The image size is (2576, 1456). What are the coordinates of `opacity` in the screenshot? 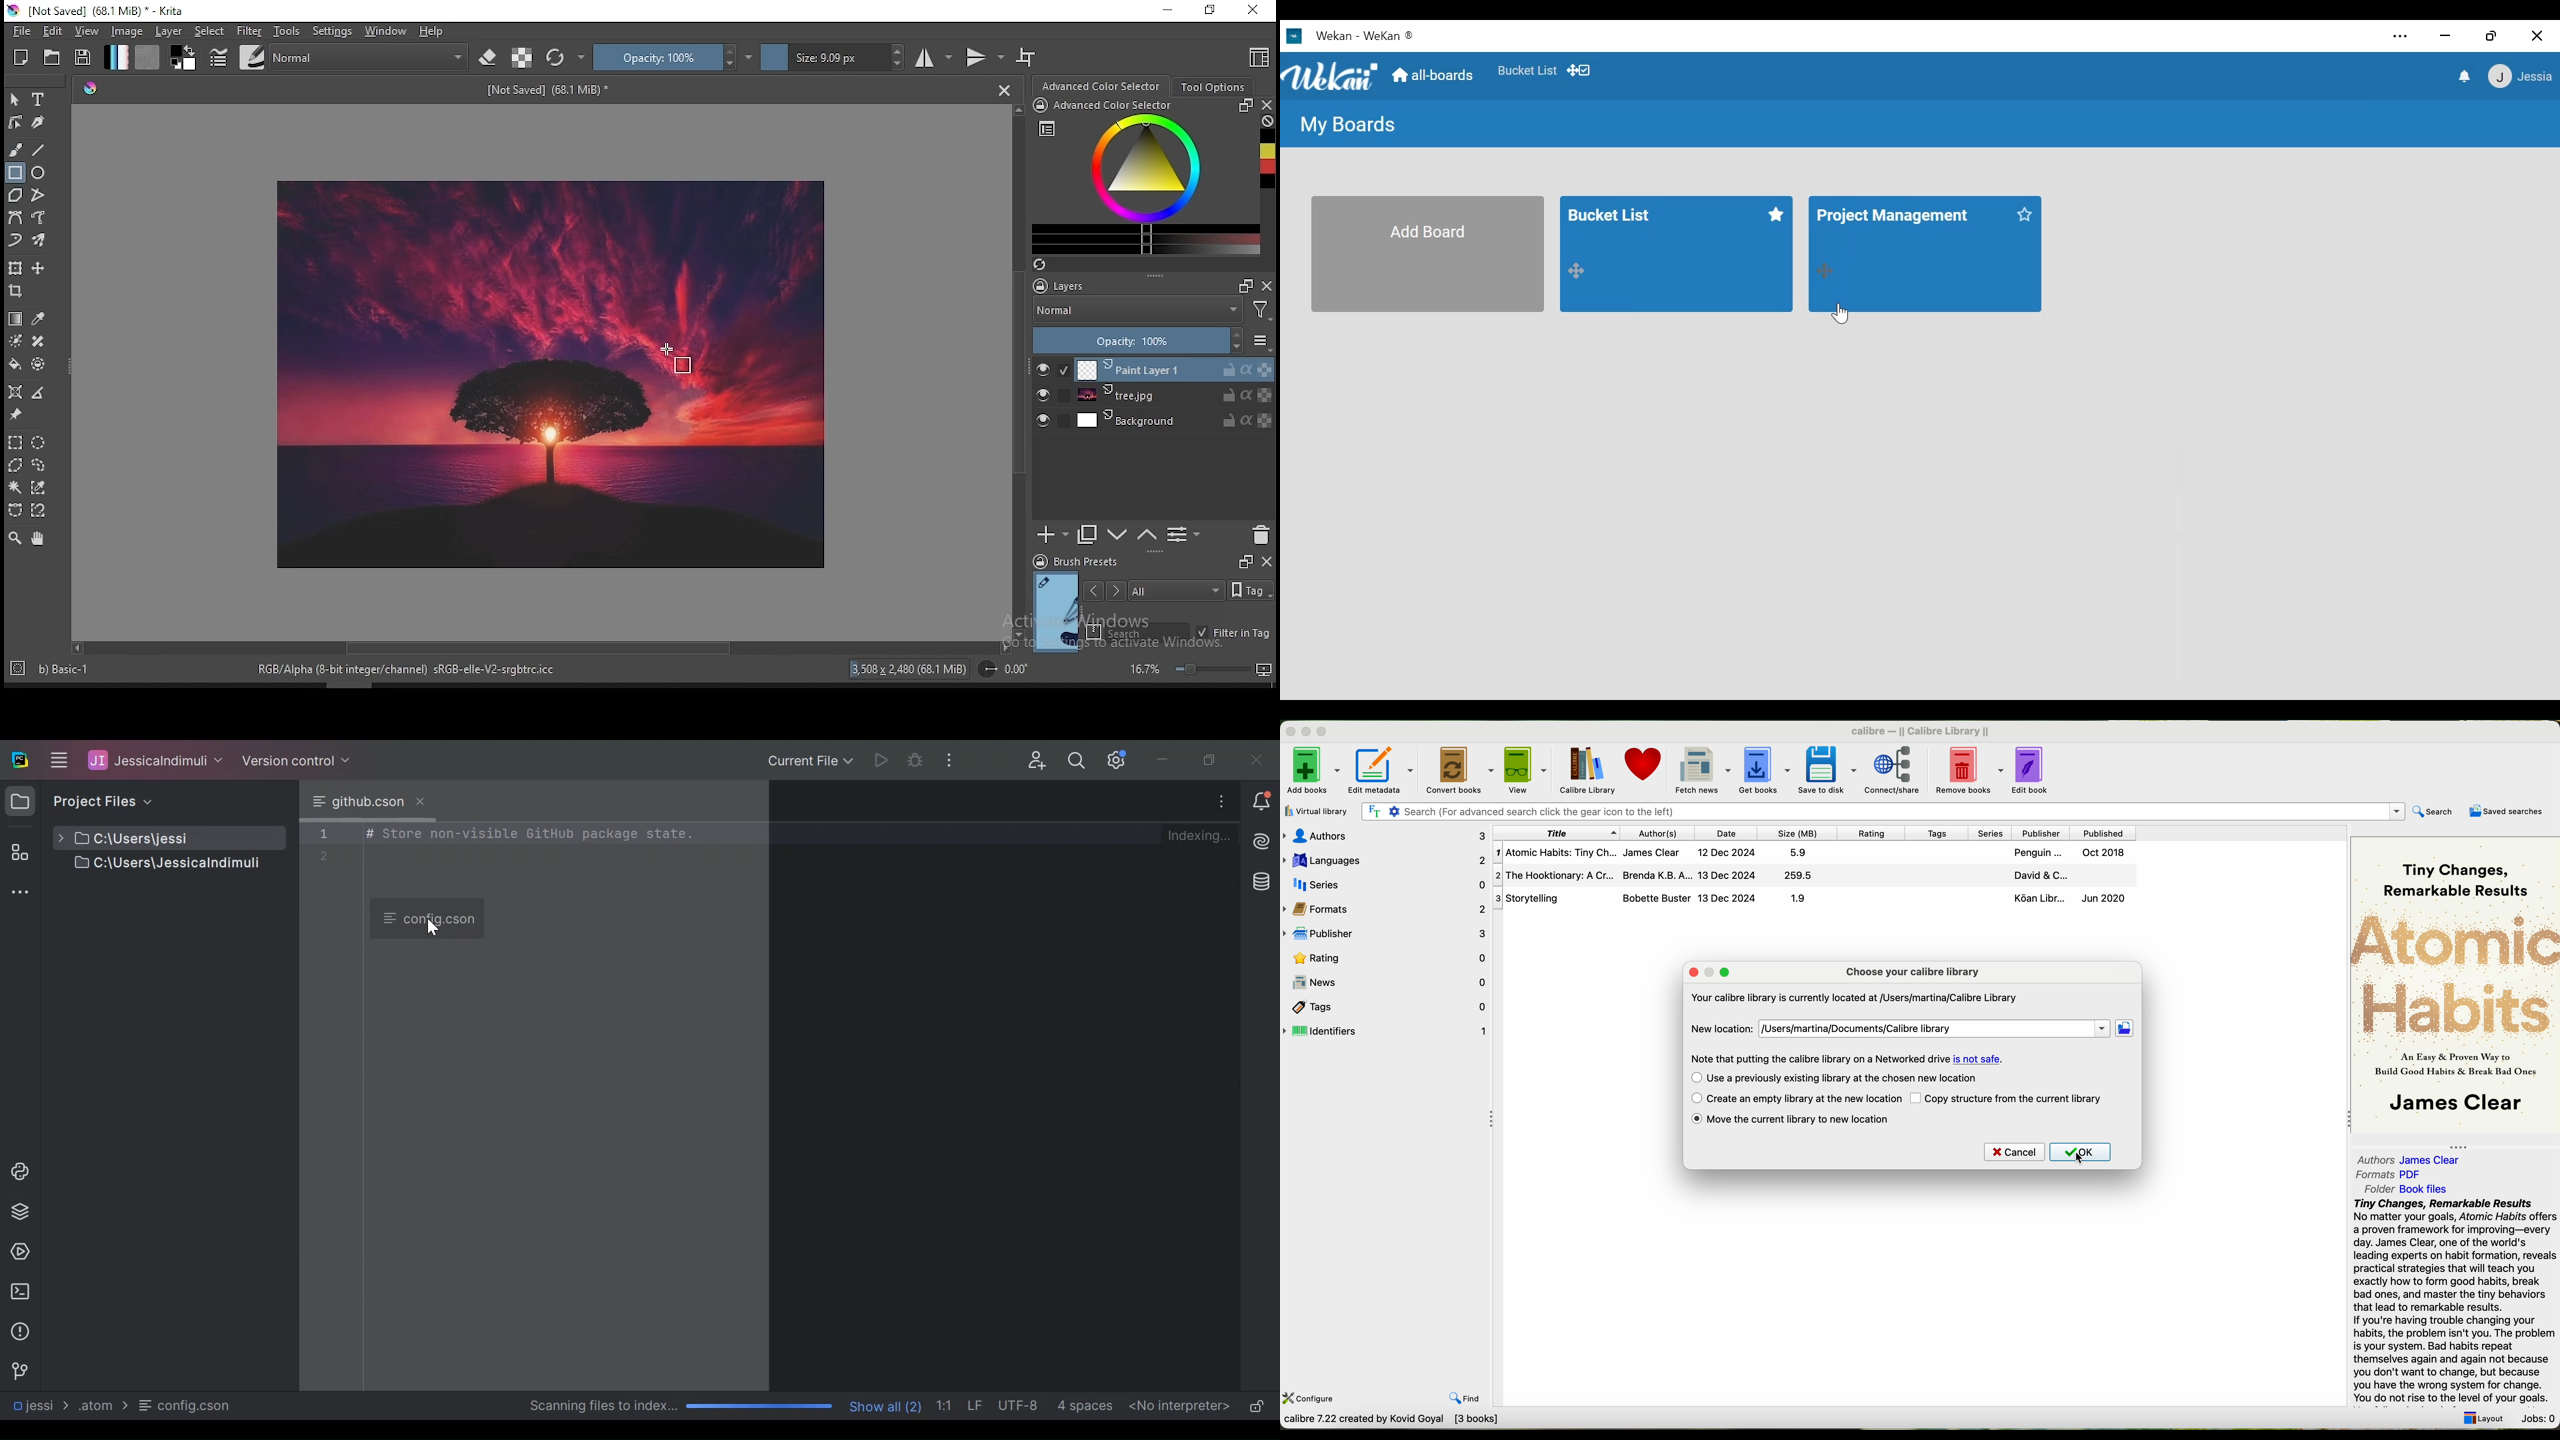 It's located at (1152, 340).